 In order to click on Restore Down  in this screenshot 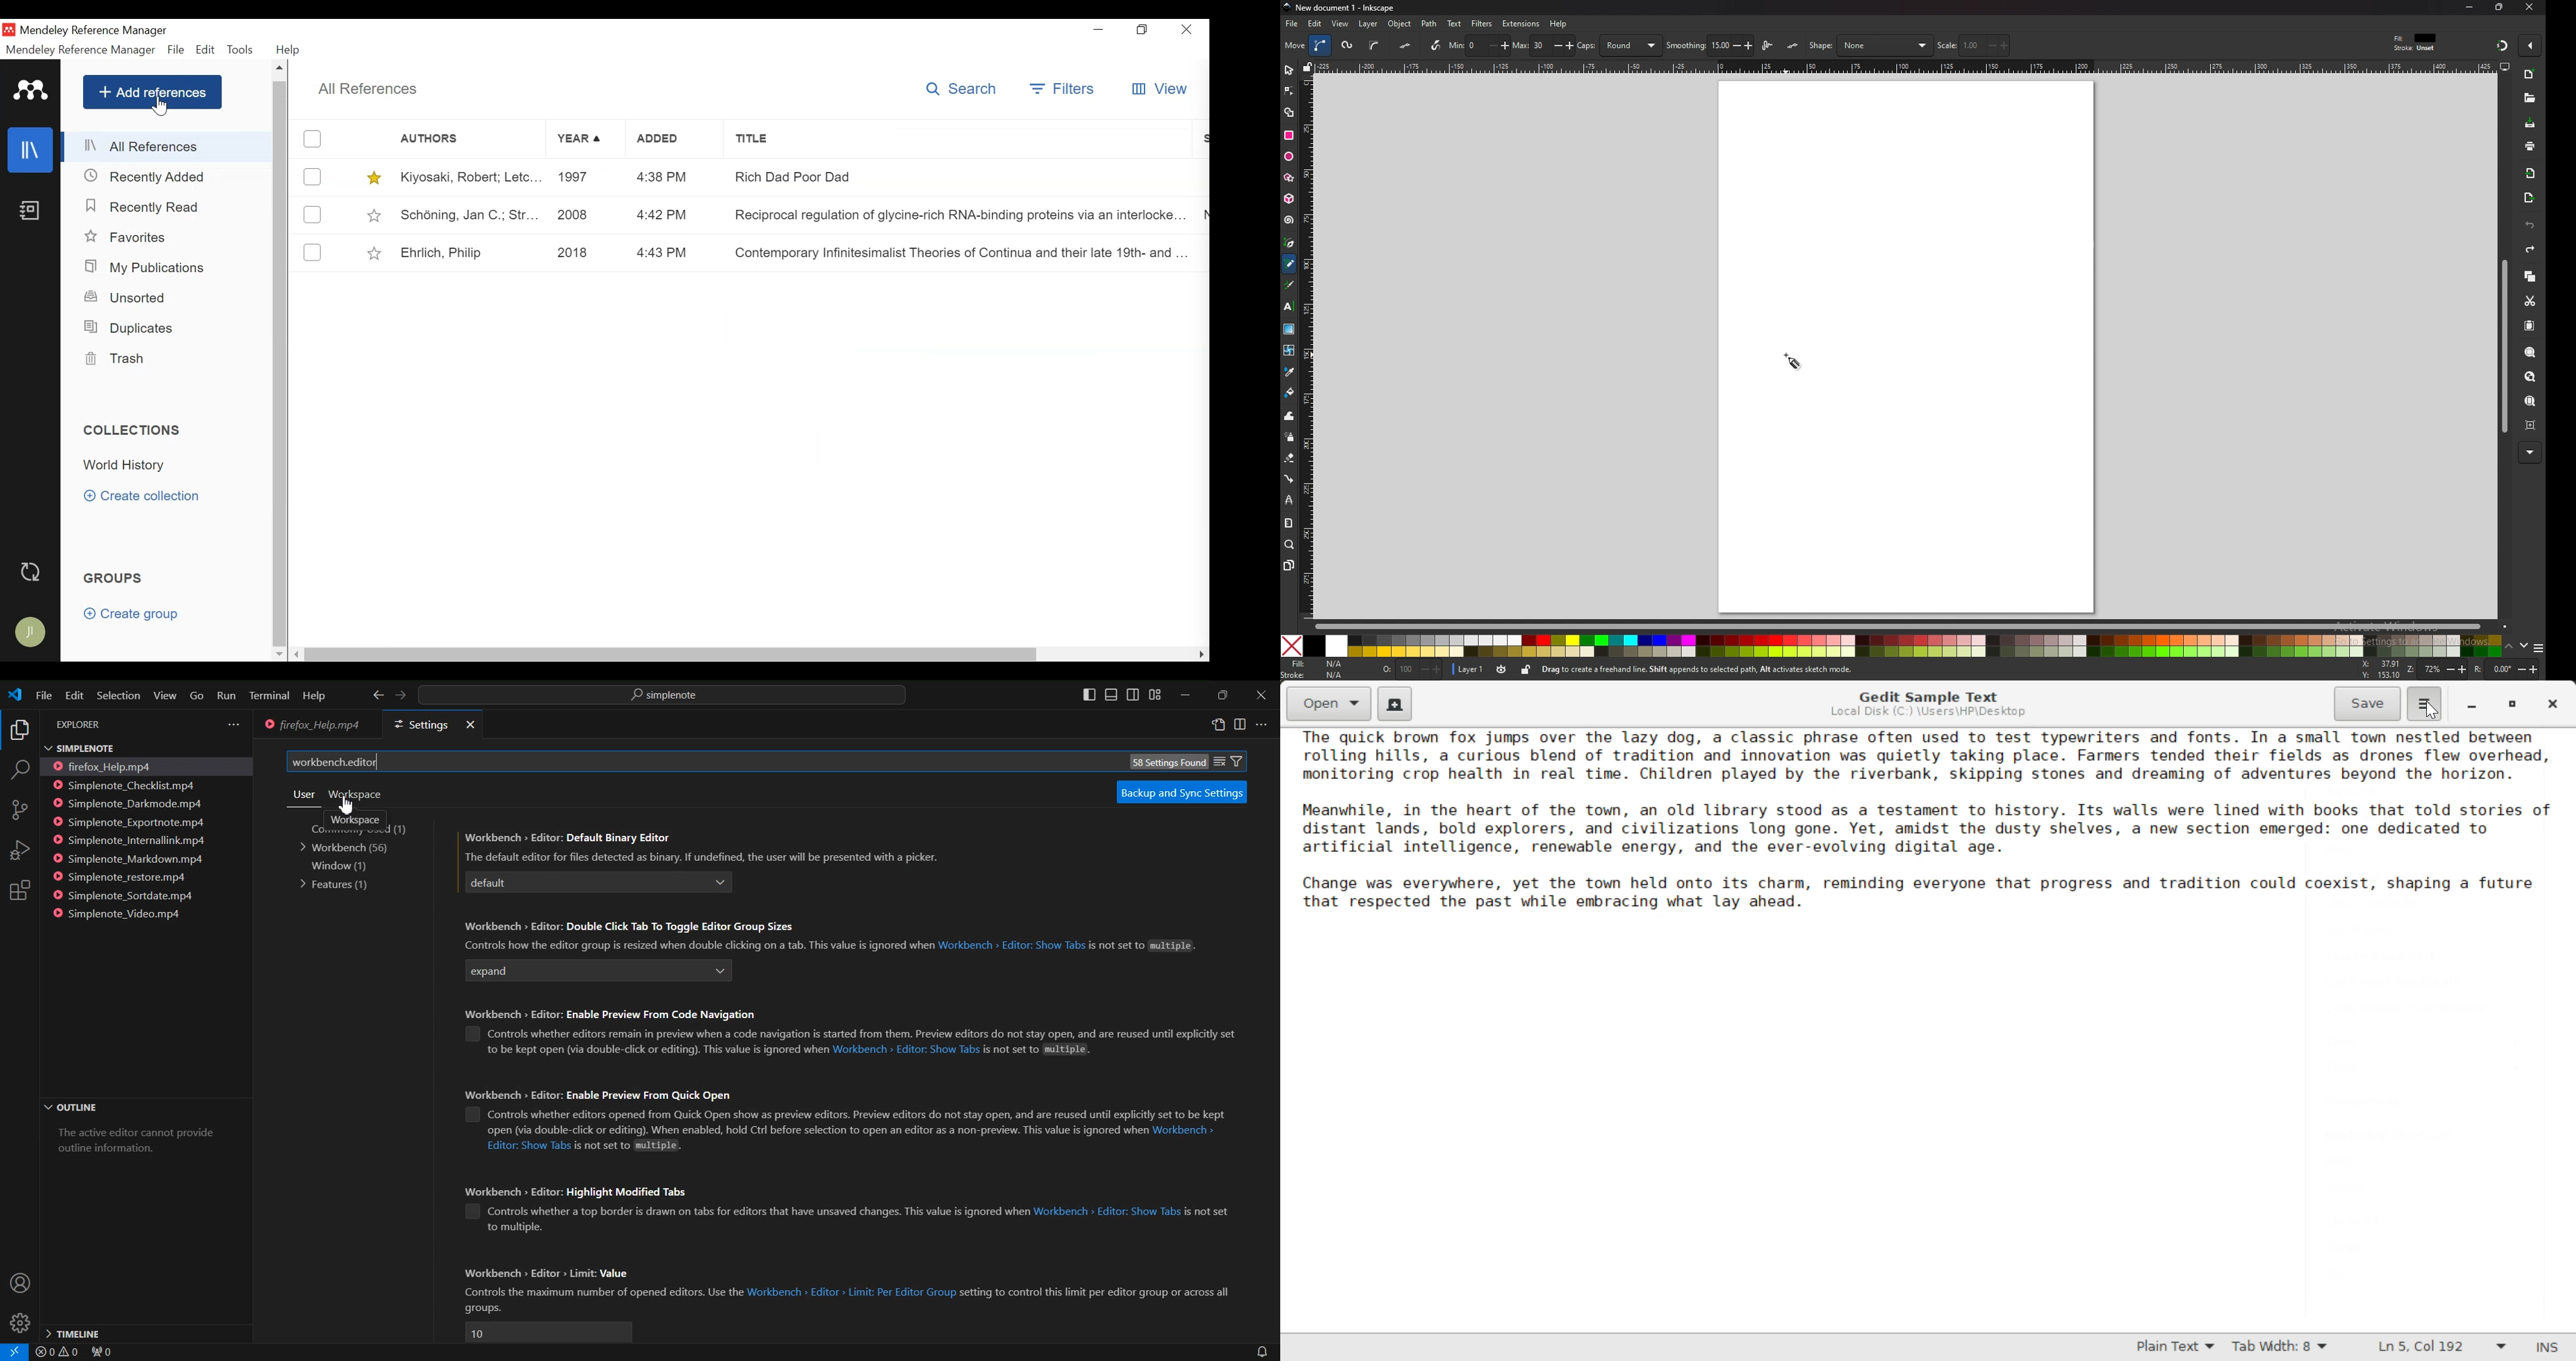, I will do `click(2472, 705)`.